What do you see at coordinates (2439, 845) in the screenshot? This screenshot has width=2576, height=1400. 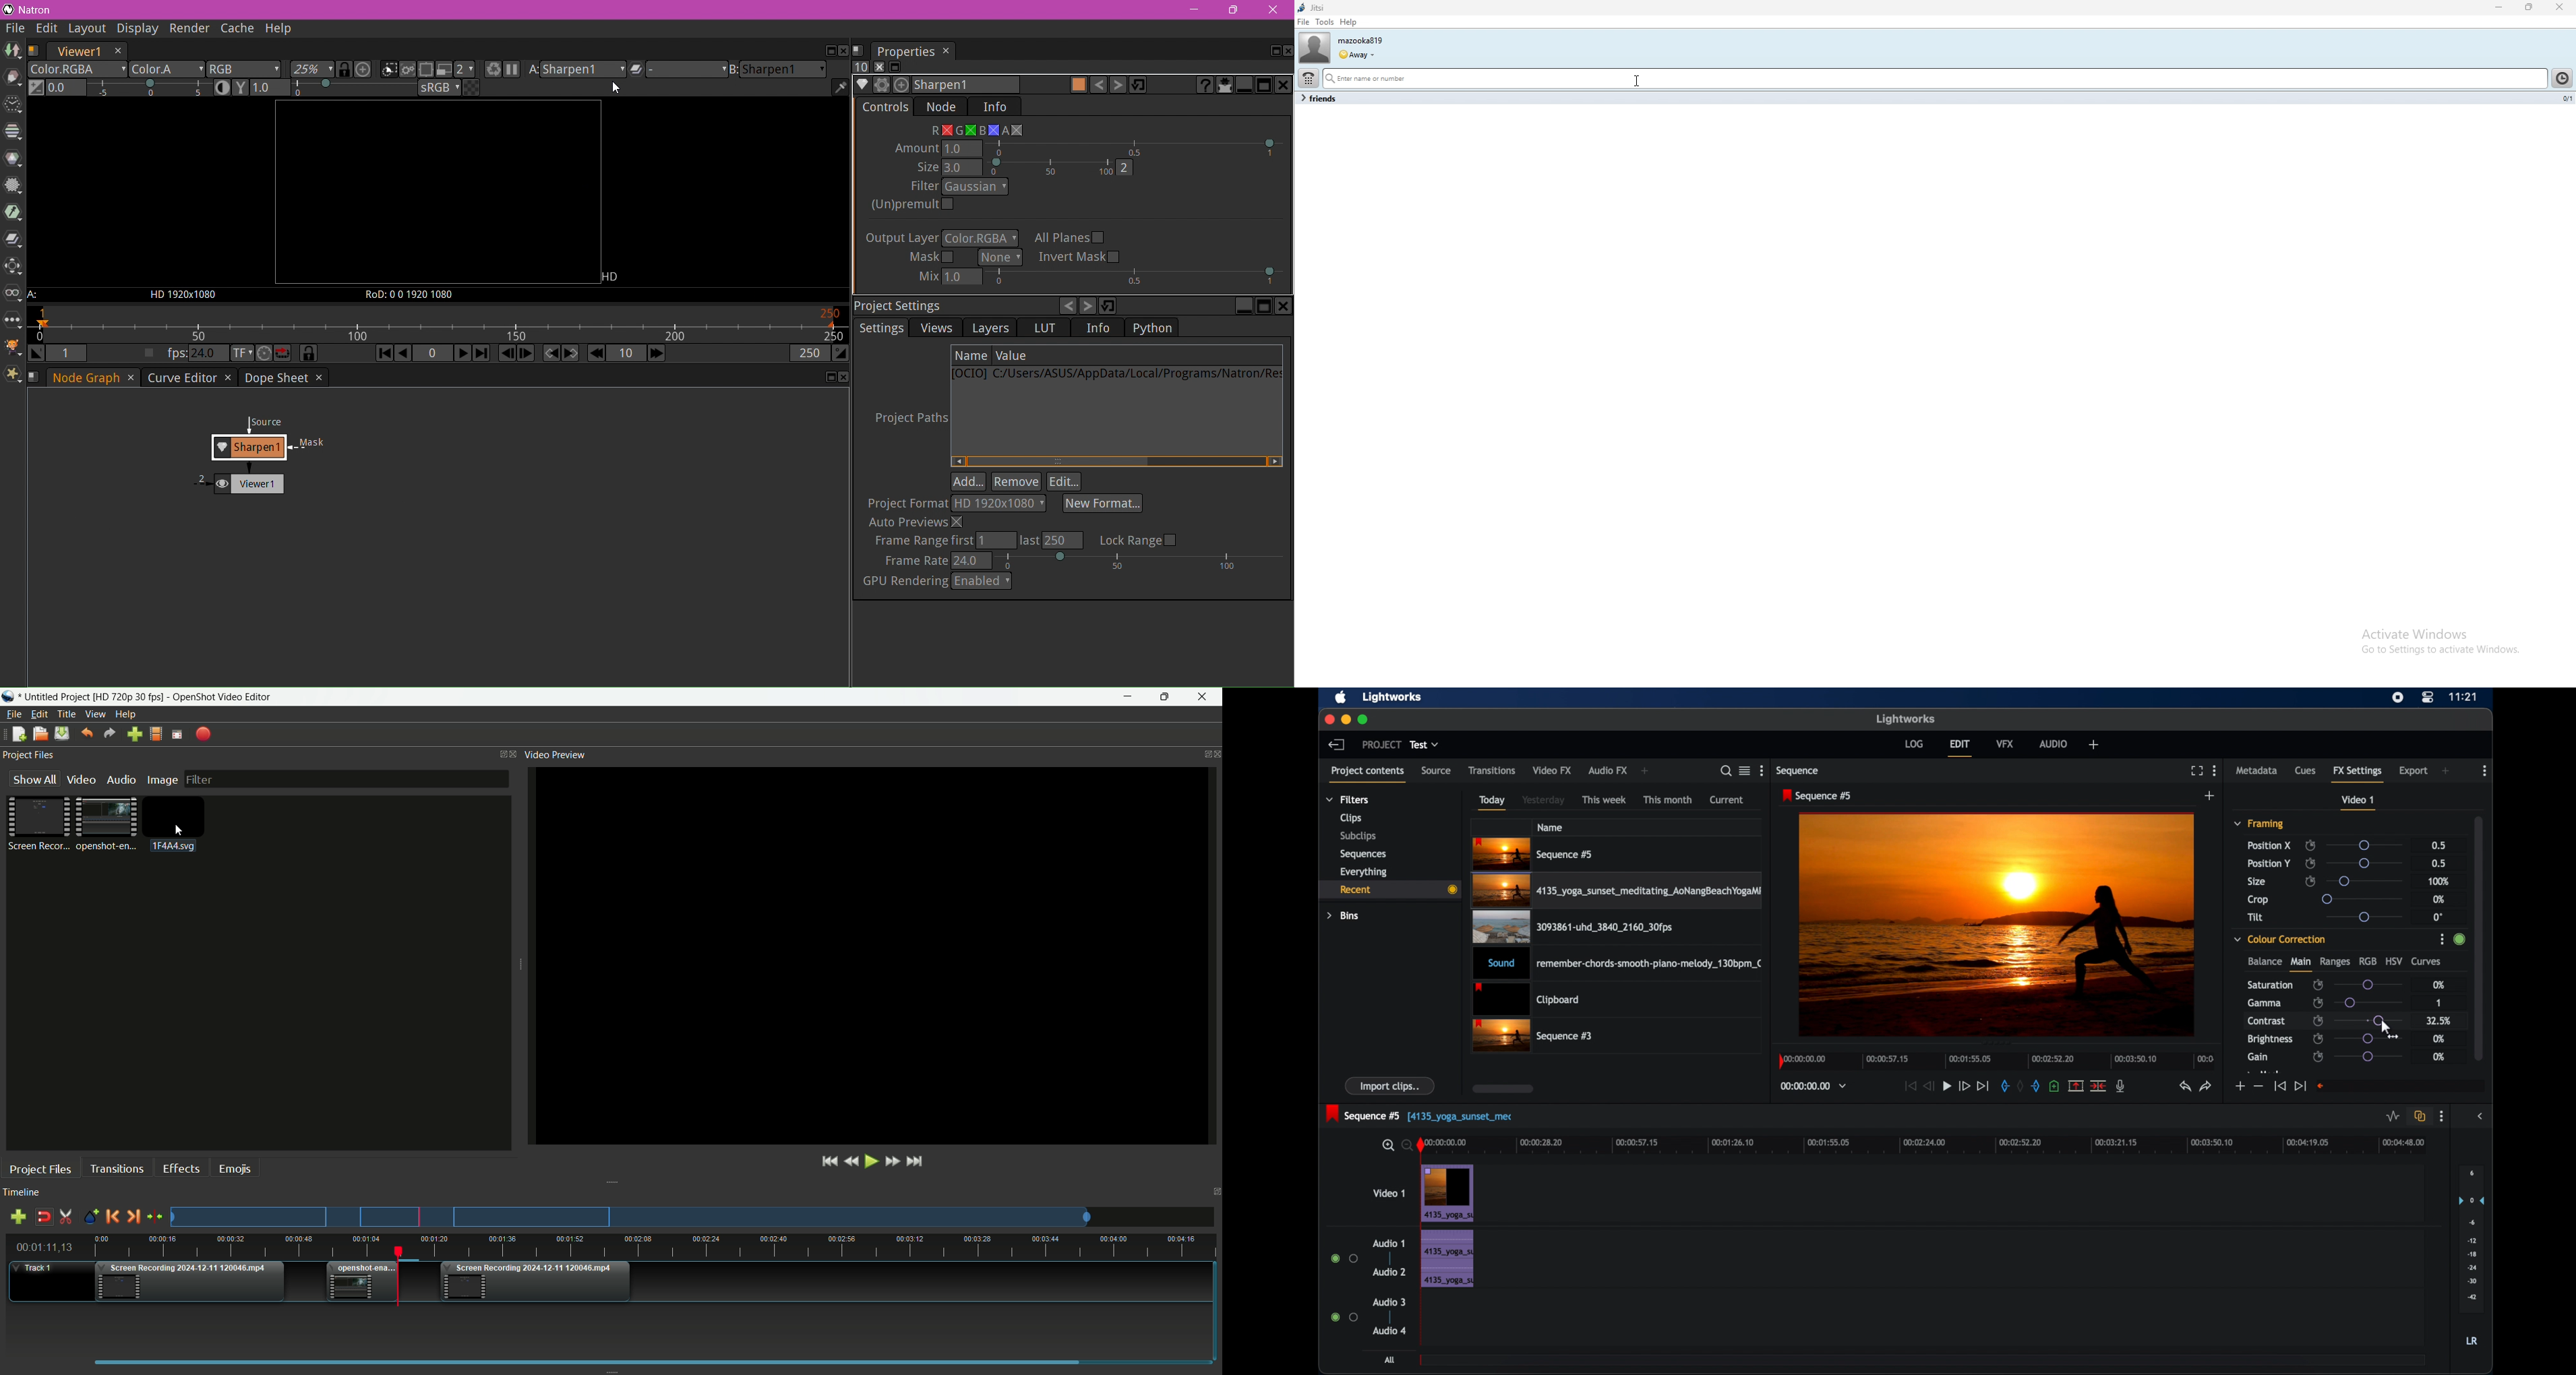 I see `0.5` at bounding box center [2439, 845].